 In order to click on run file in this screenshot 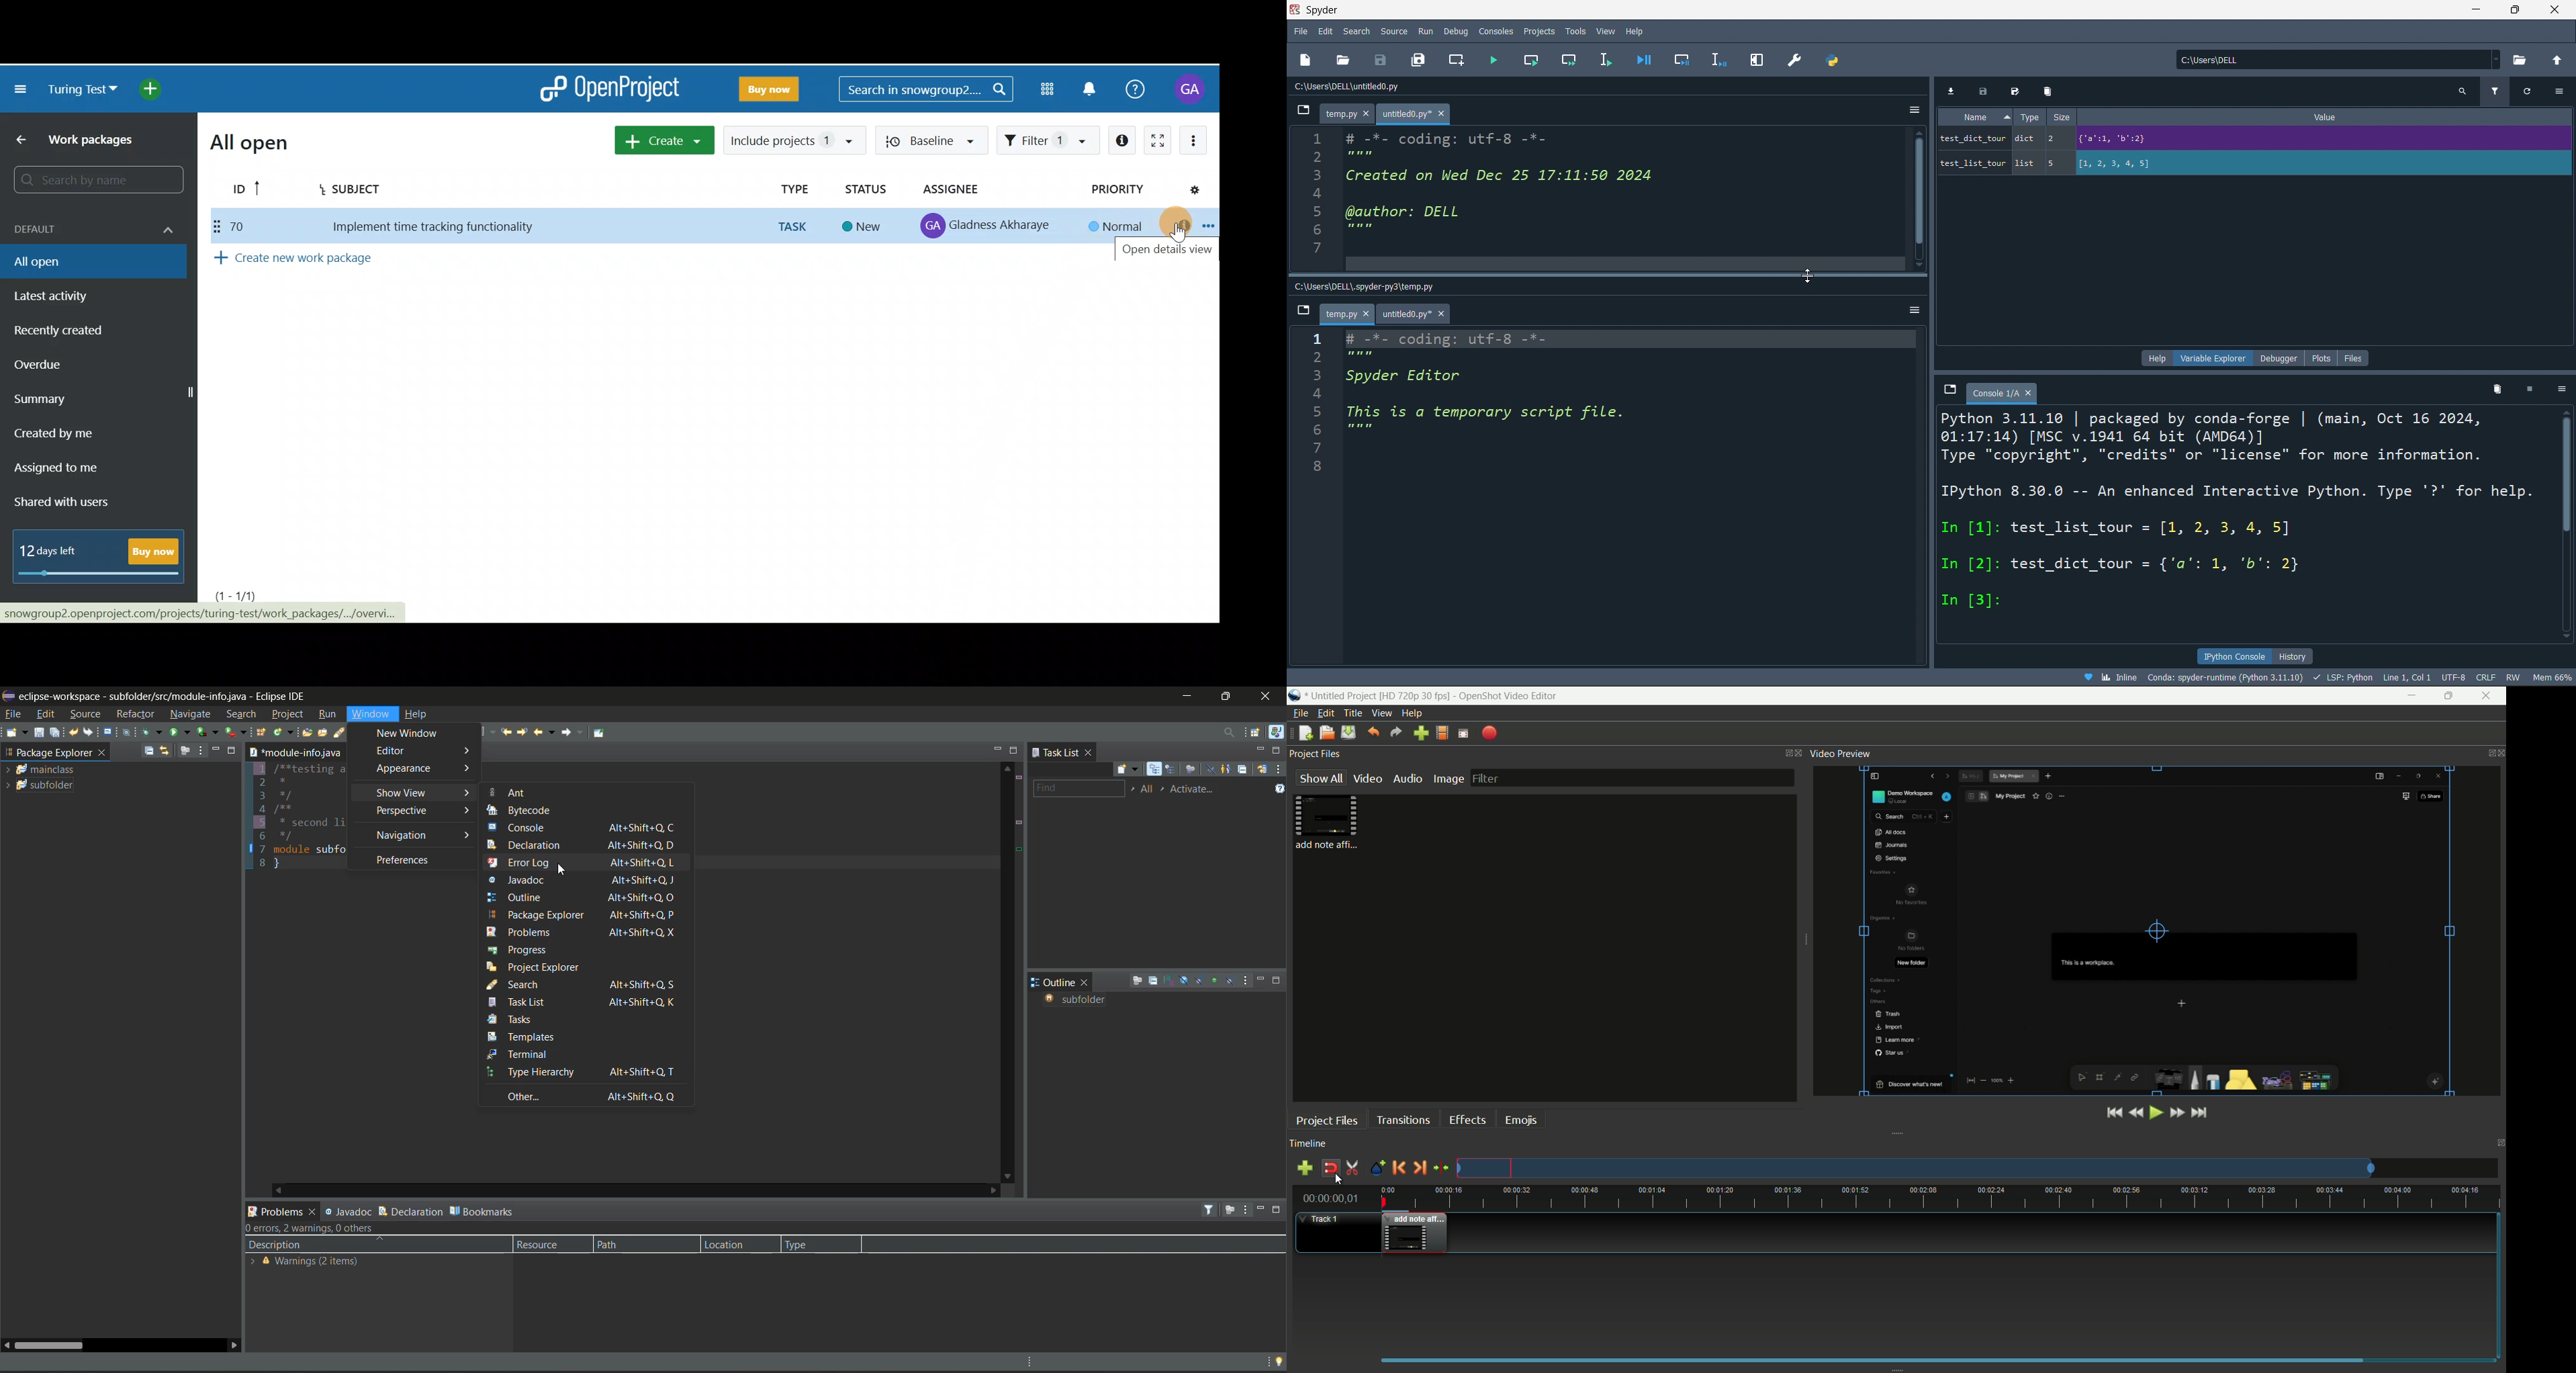, I will do `click(1495, 60)`.